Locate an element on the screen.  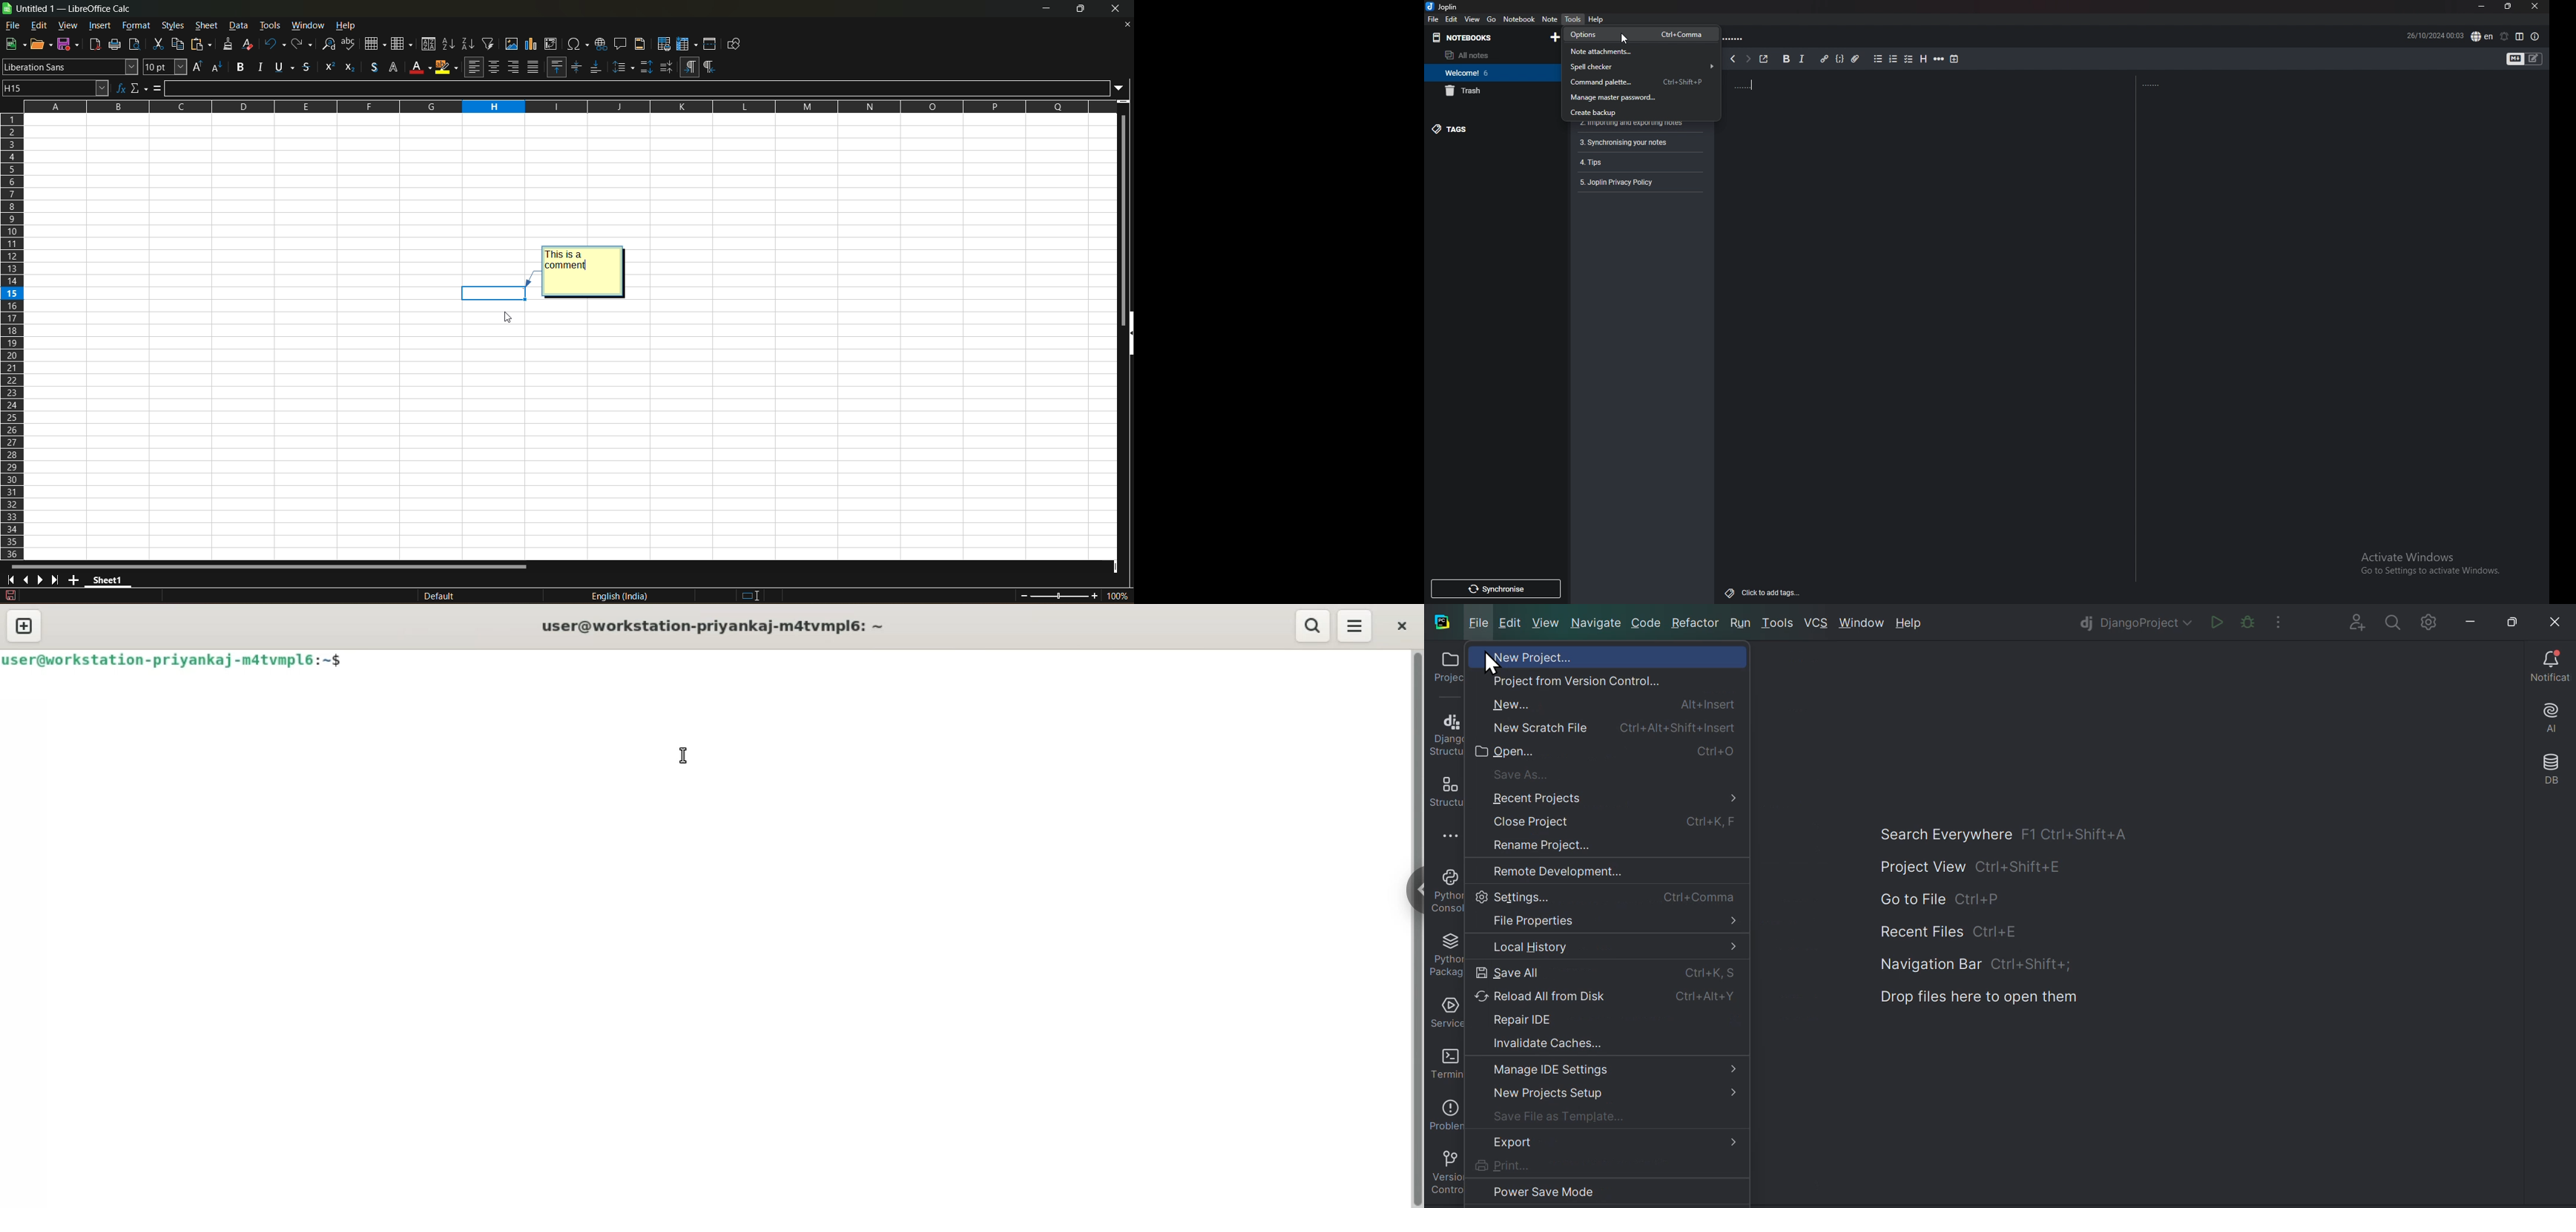
name box is located at coordinates (56, 87).